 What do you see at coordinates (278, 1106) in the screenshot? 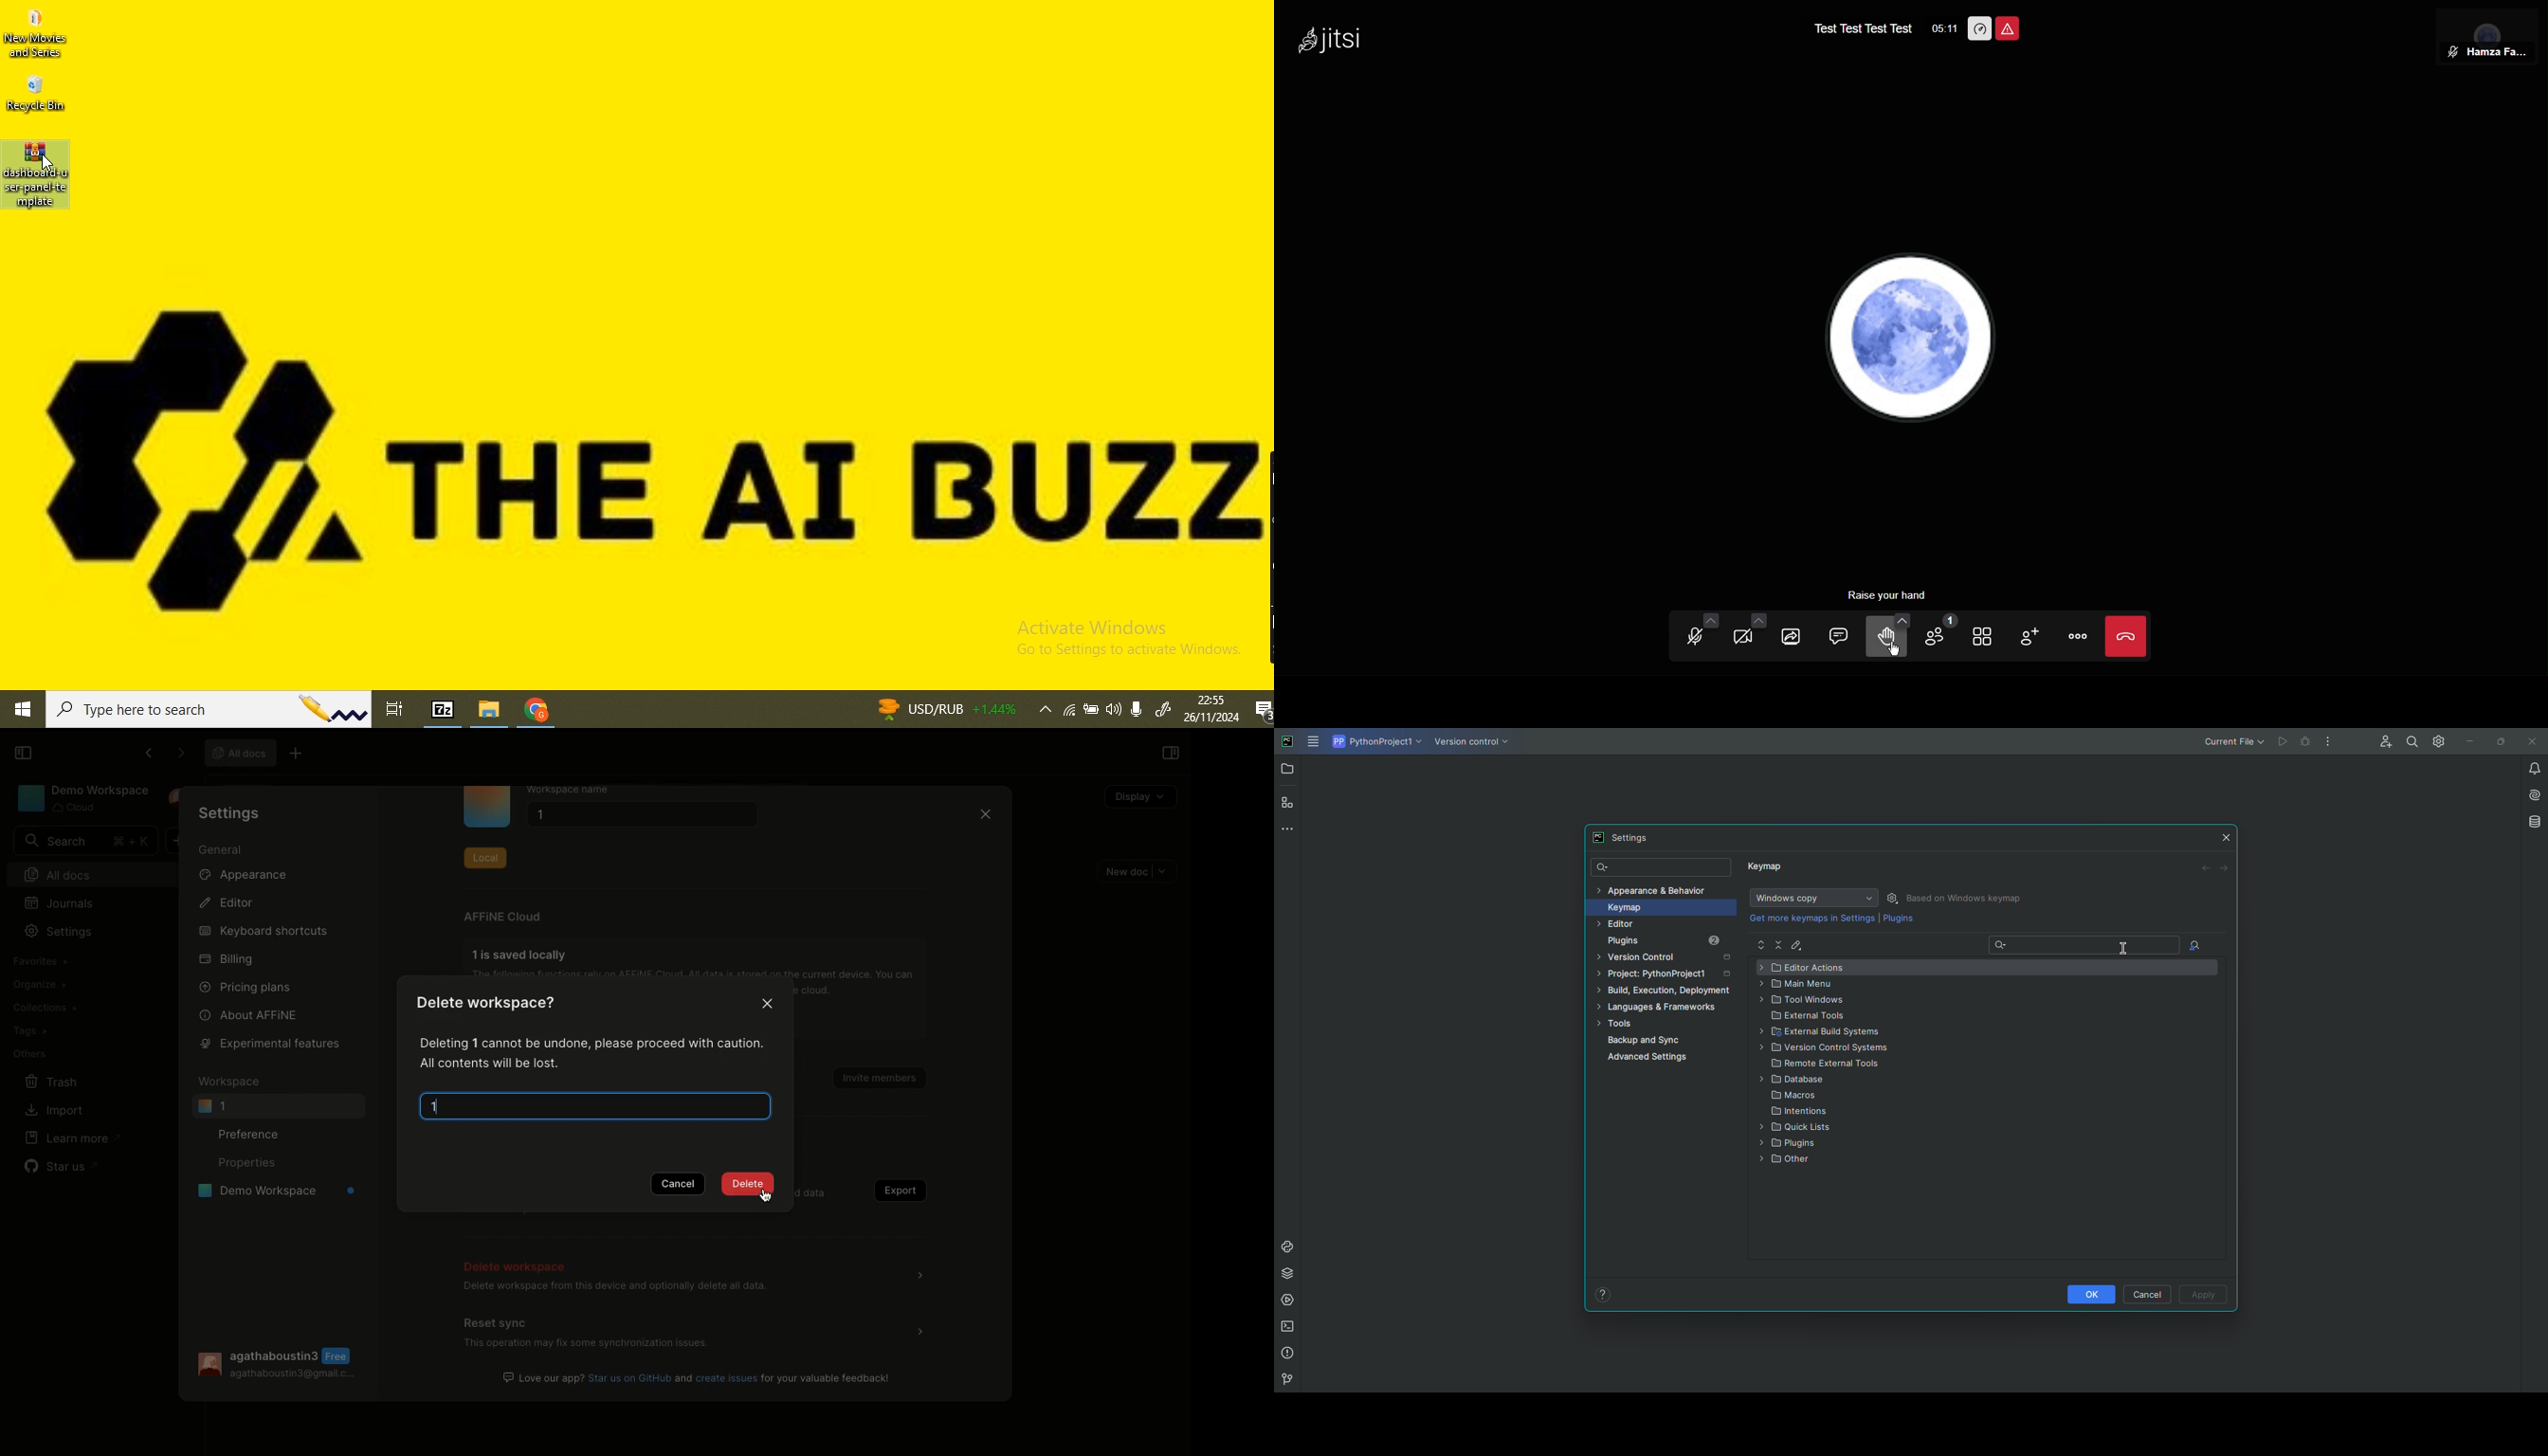
I see `1` at bounding box center [278, 1106].